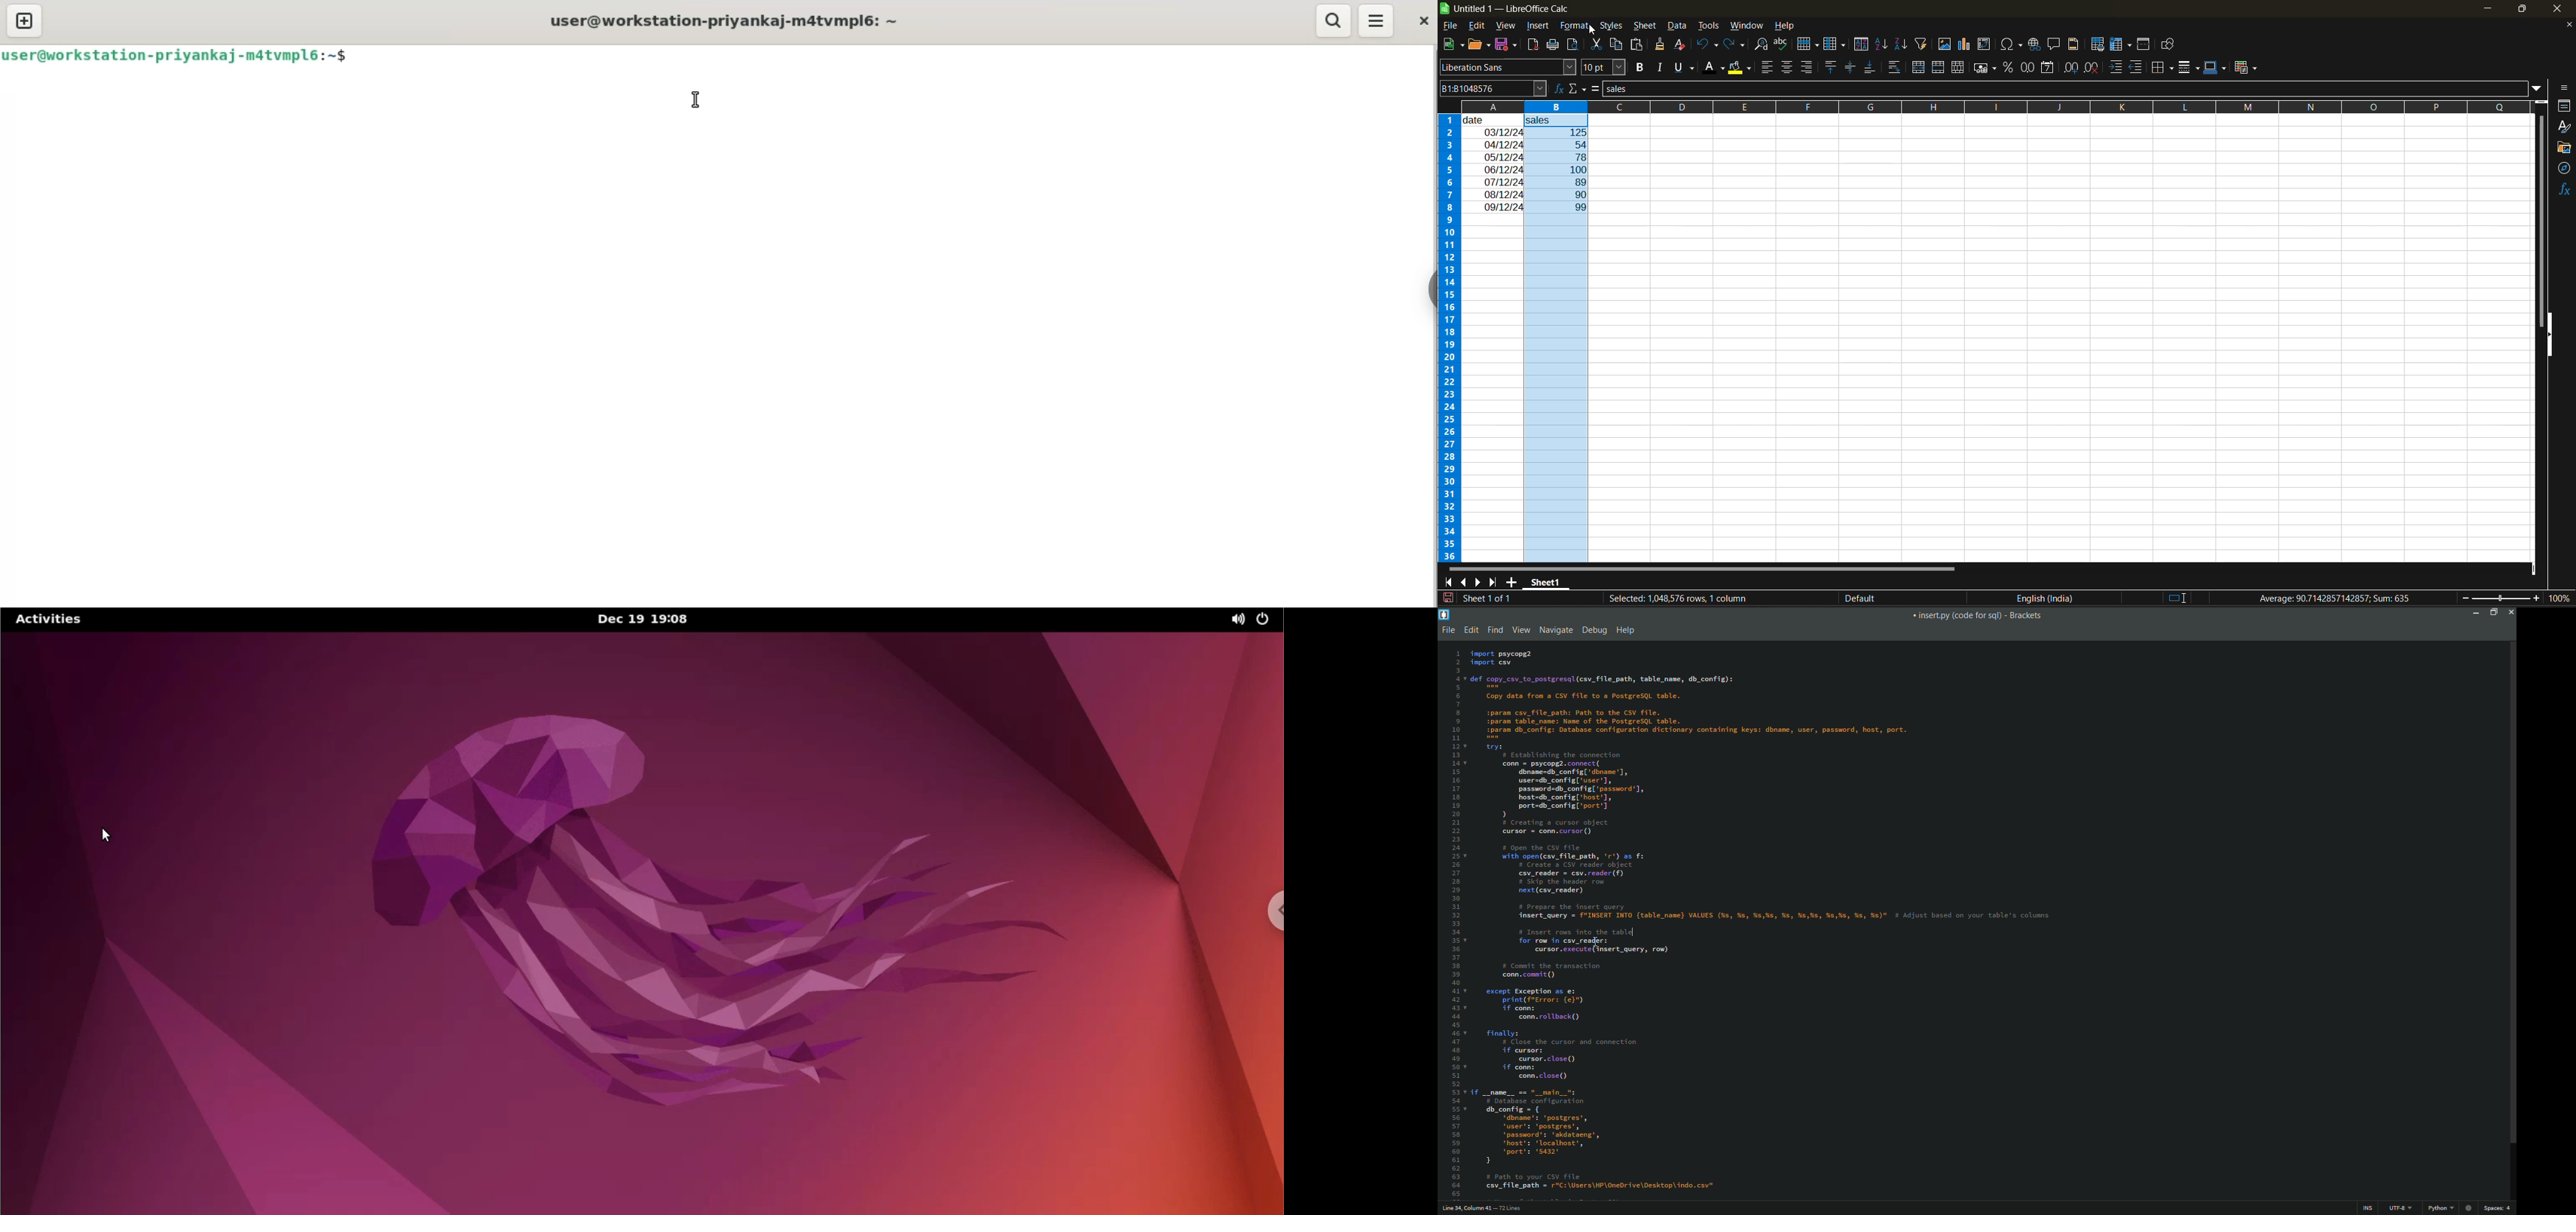 This screenshot has height=1232, width=2576. I want to click on insert or edit pivot table, so click(1984, 44).